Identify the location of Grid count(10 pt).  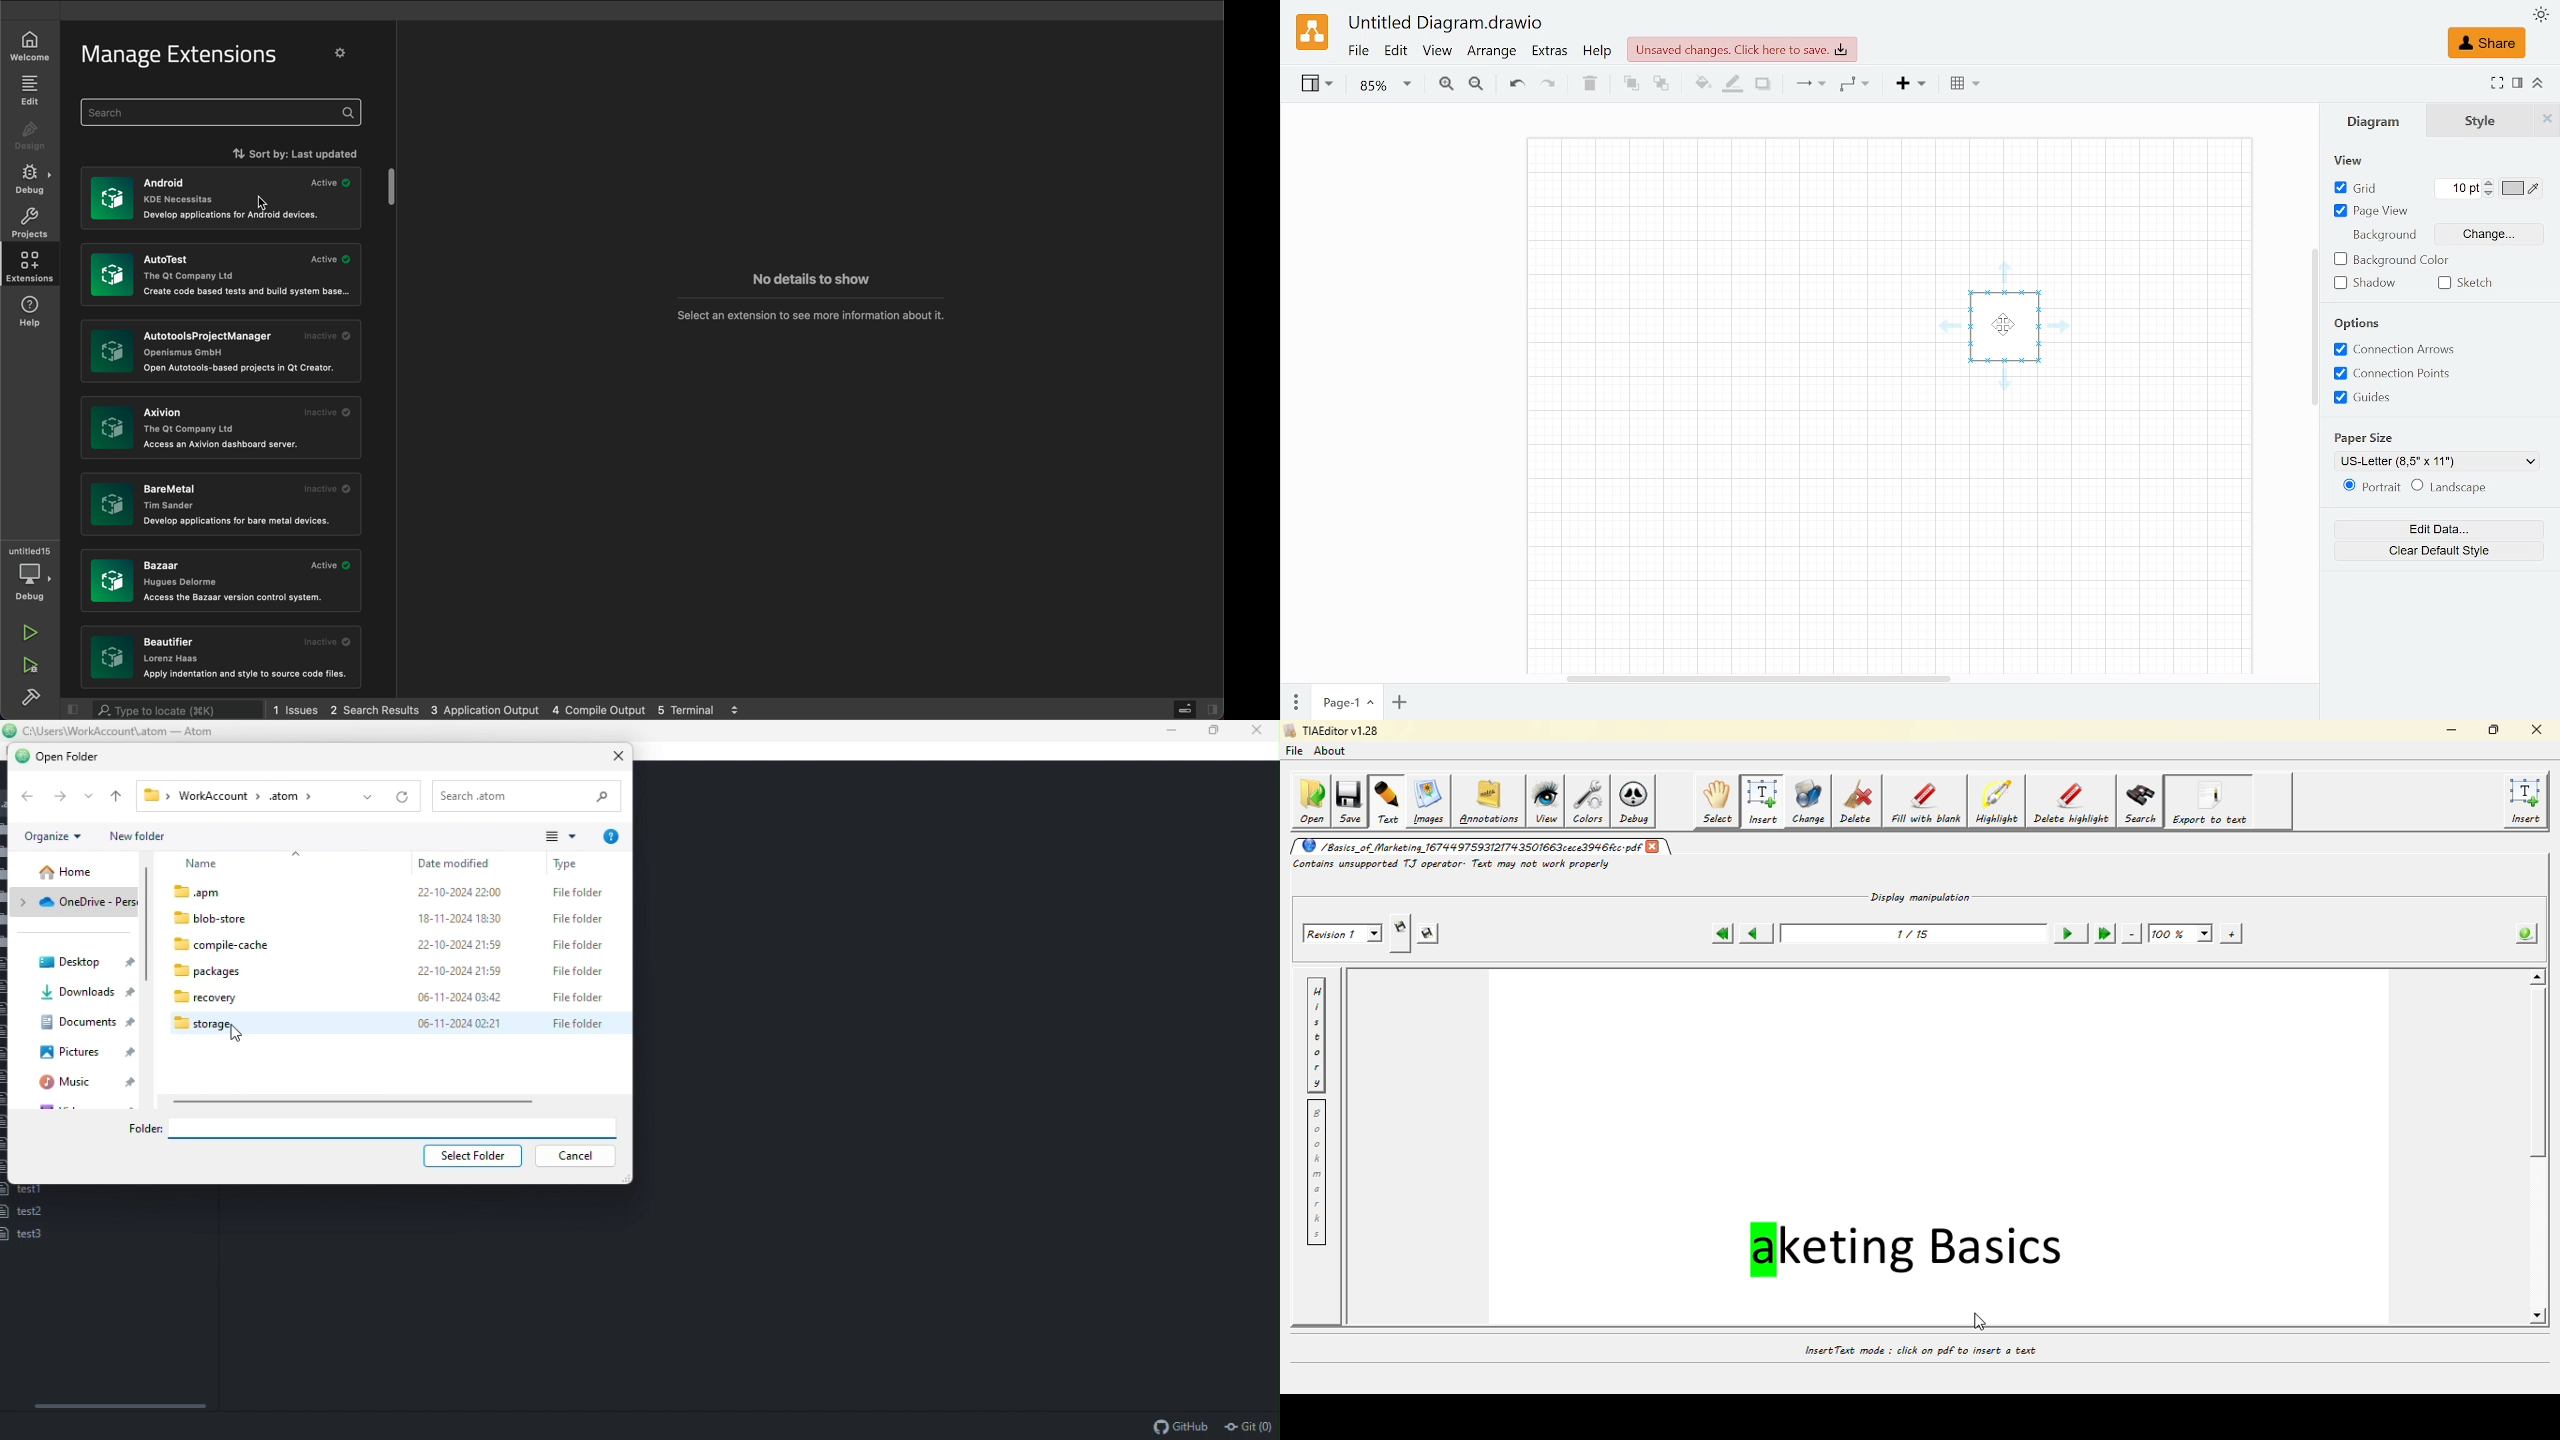
(2460, 189).